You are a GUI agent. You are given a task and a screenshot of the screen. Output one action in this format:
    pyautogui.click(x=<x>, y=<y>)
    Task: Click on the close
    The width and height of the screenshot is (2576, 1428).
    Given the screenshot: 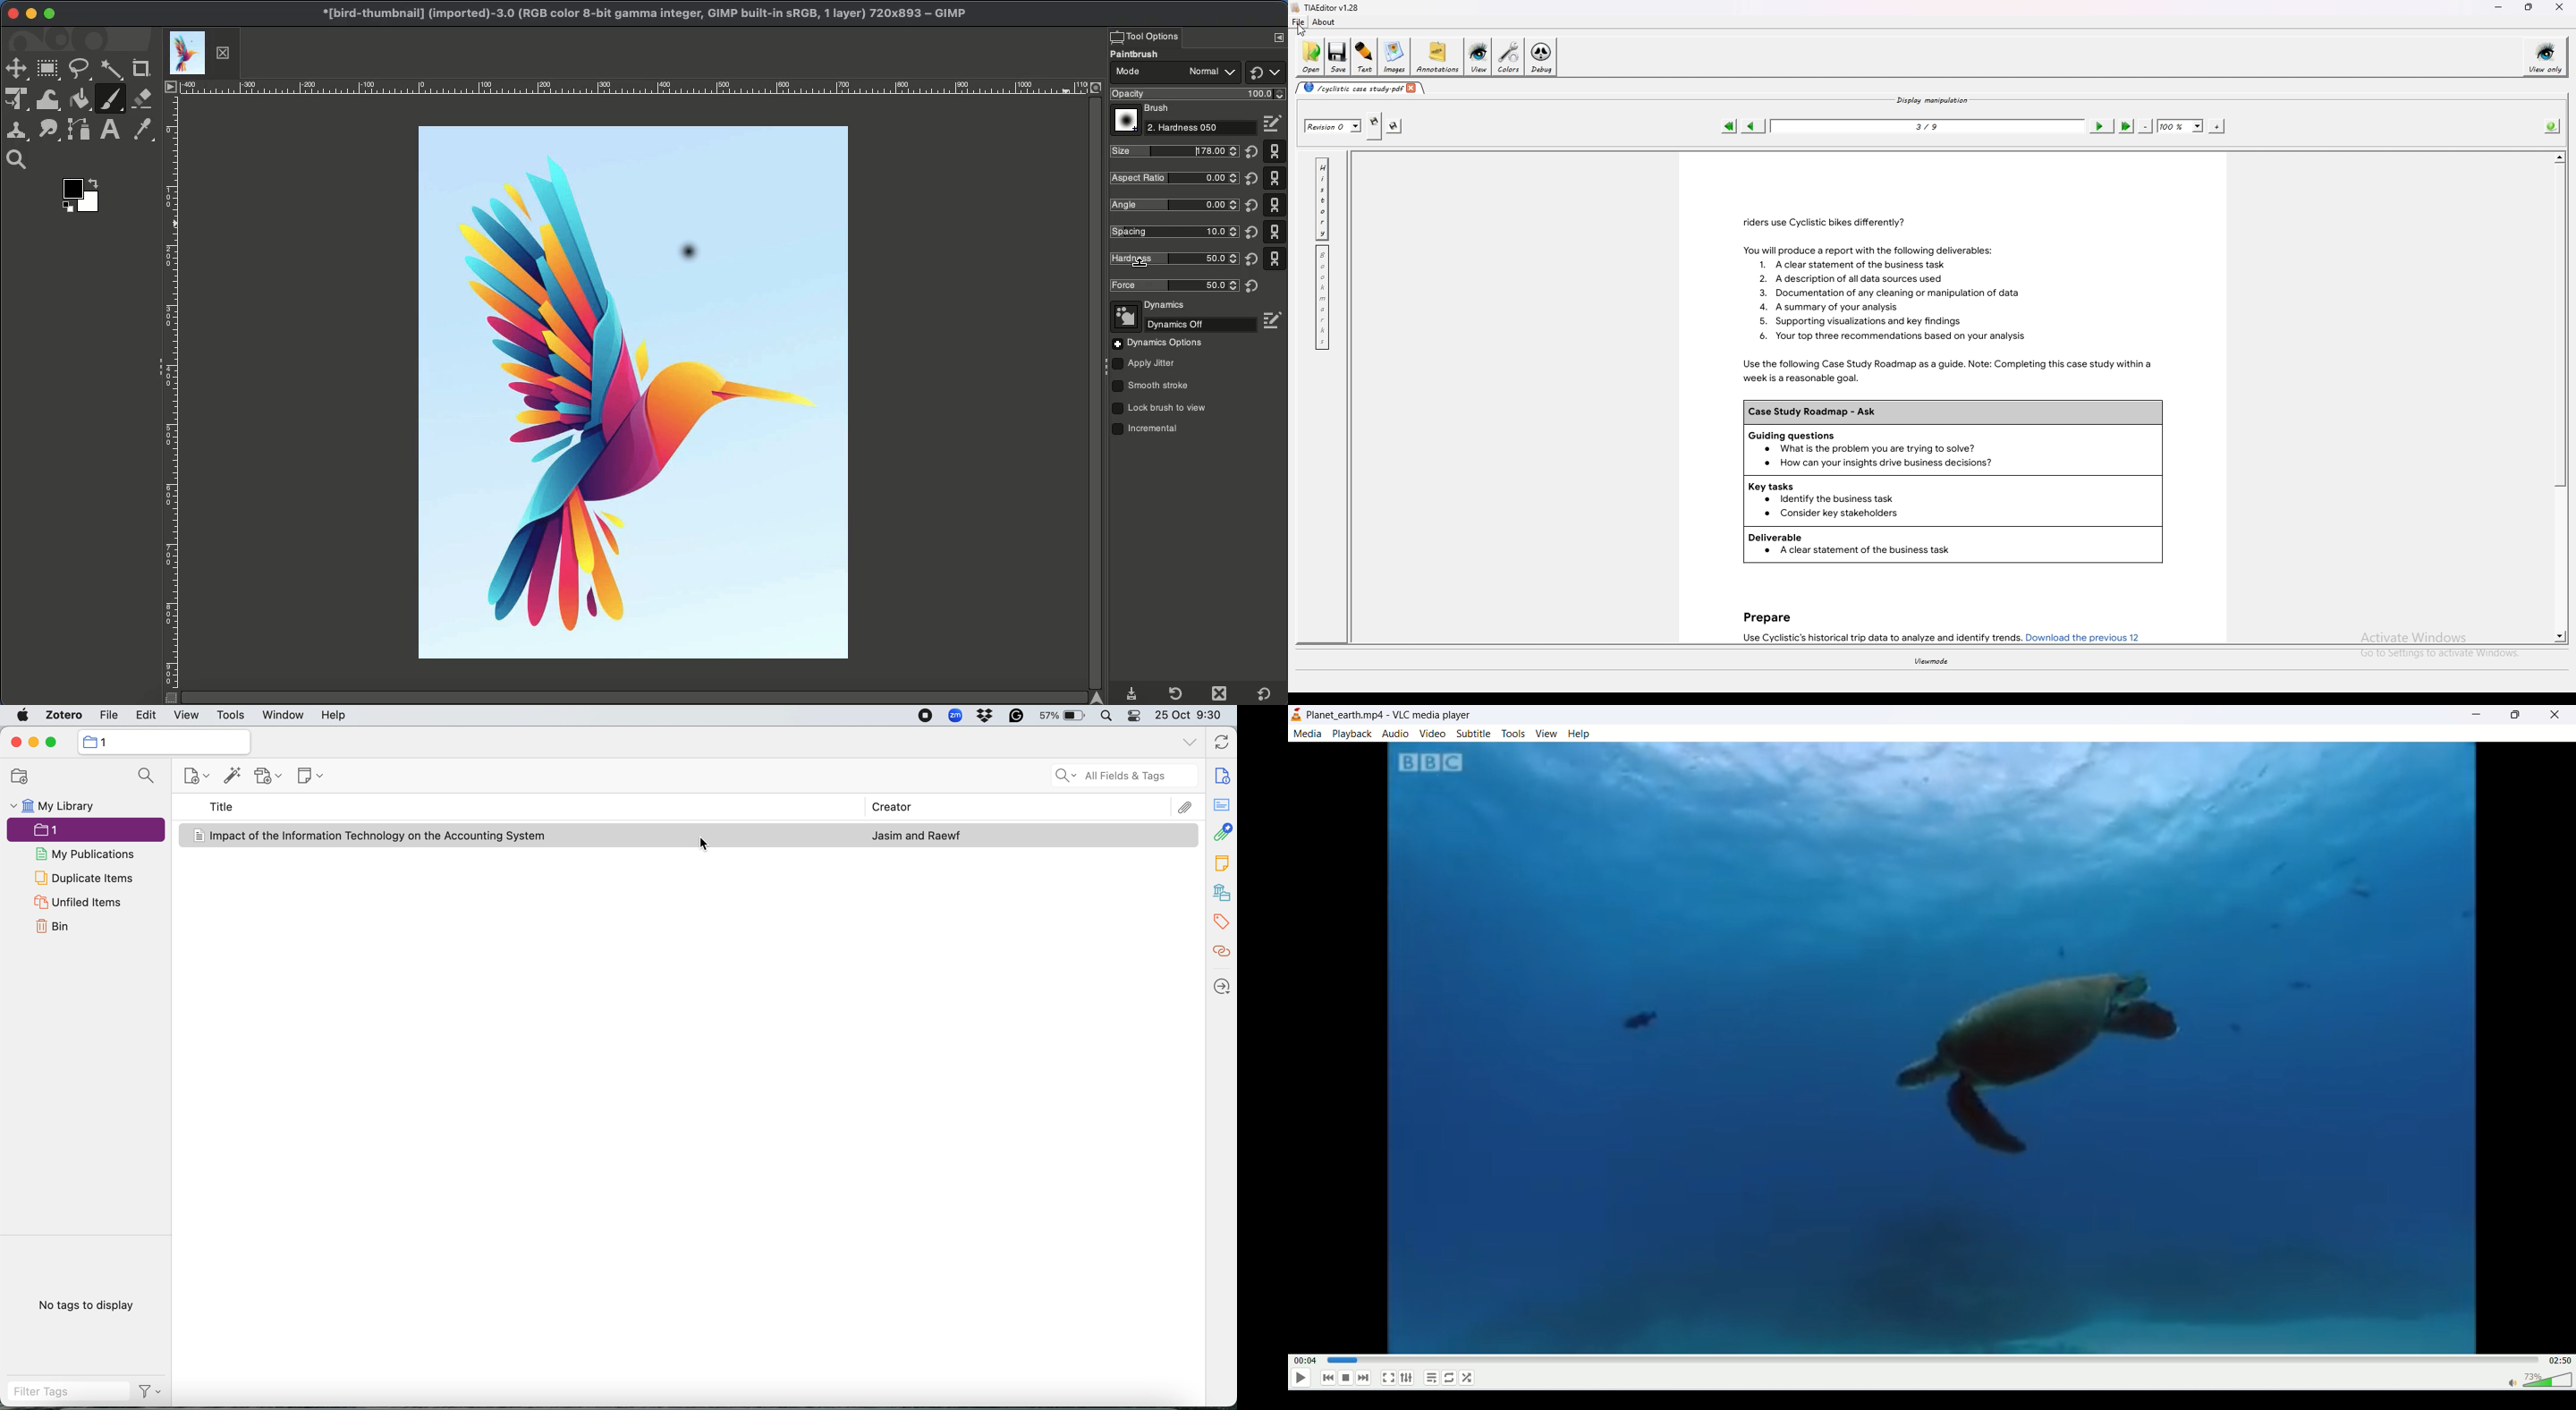 What is the action you would take?
    pyautogui.click(x=13, y=742)
    